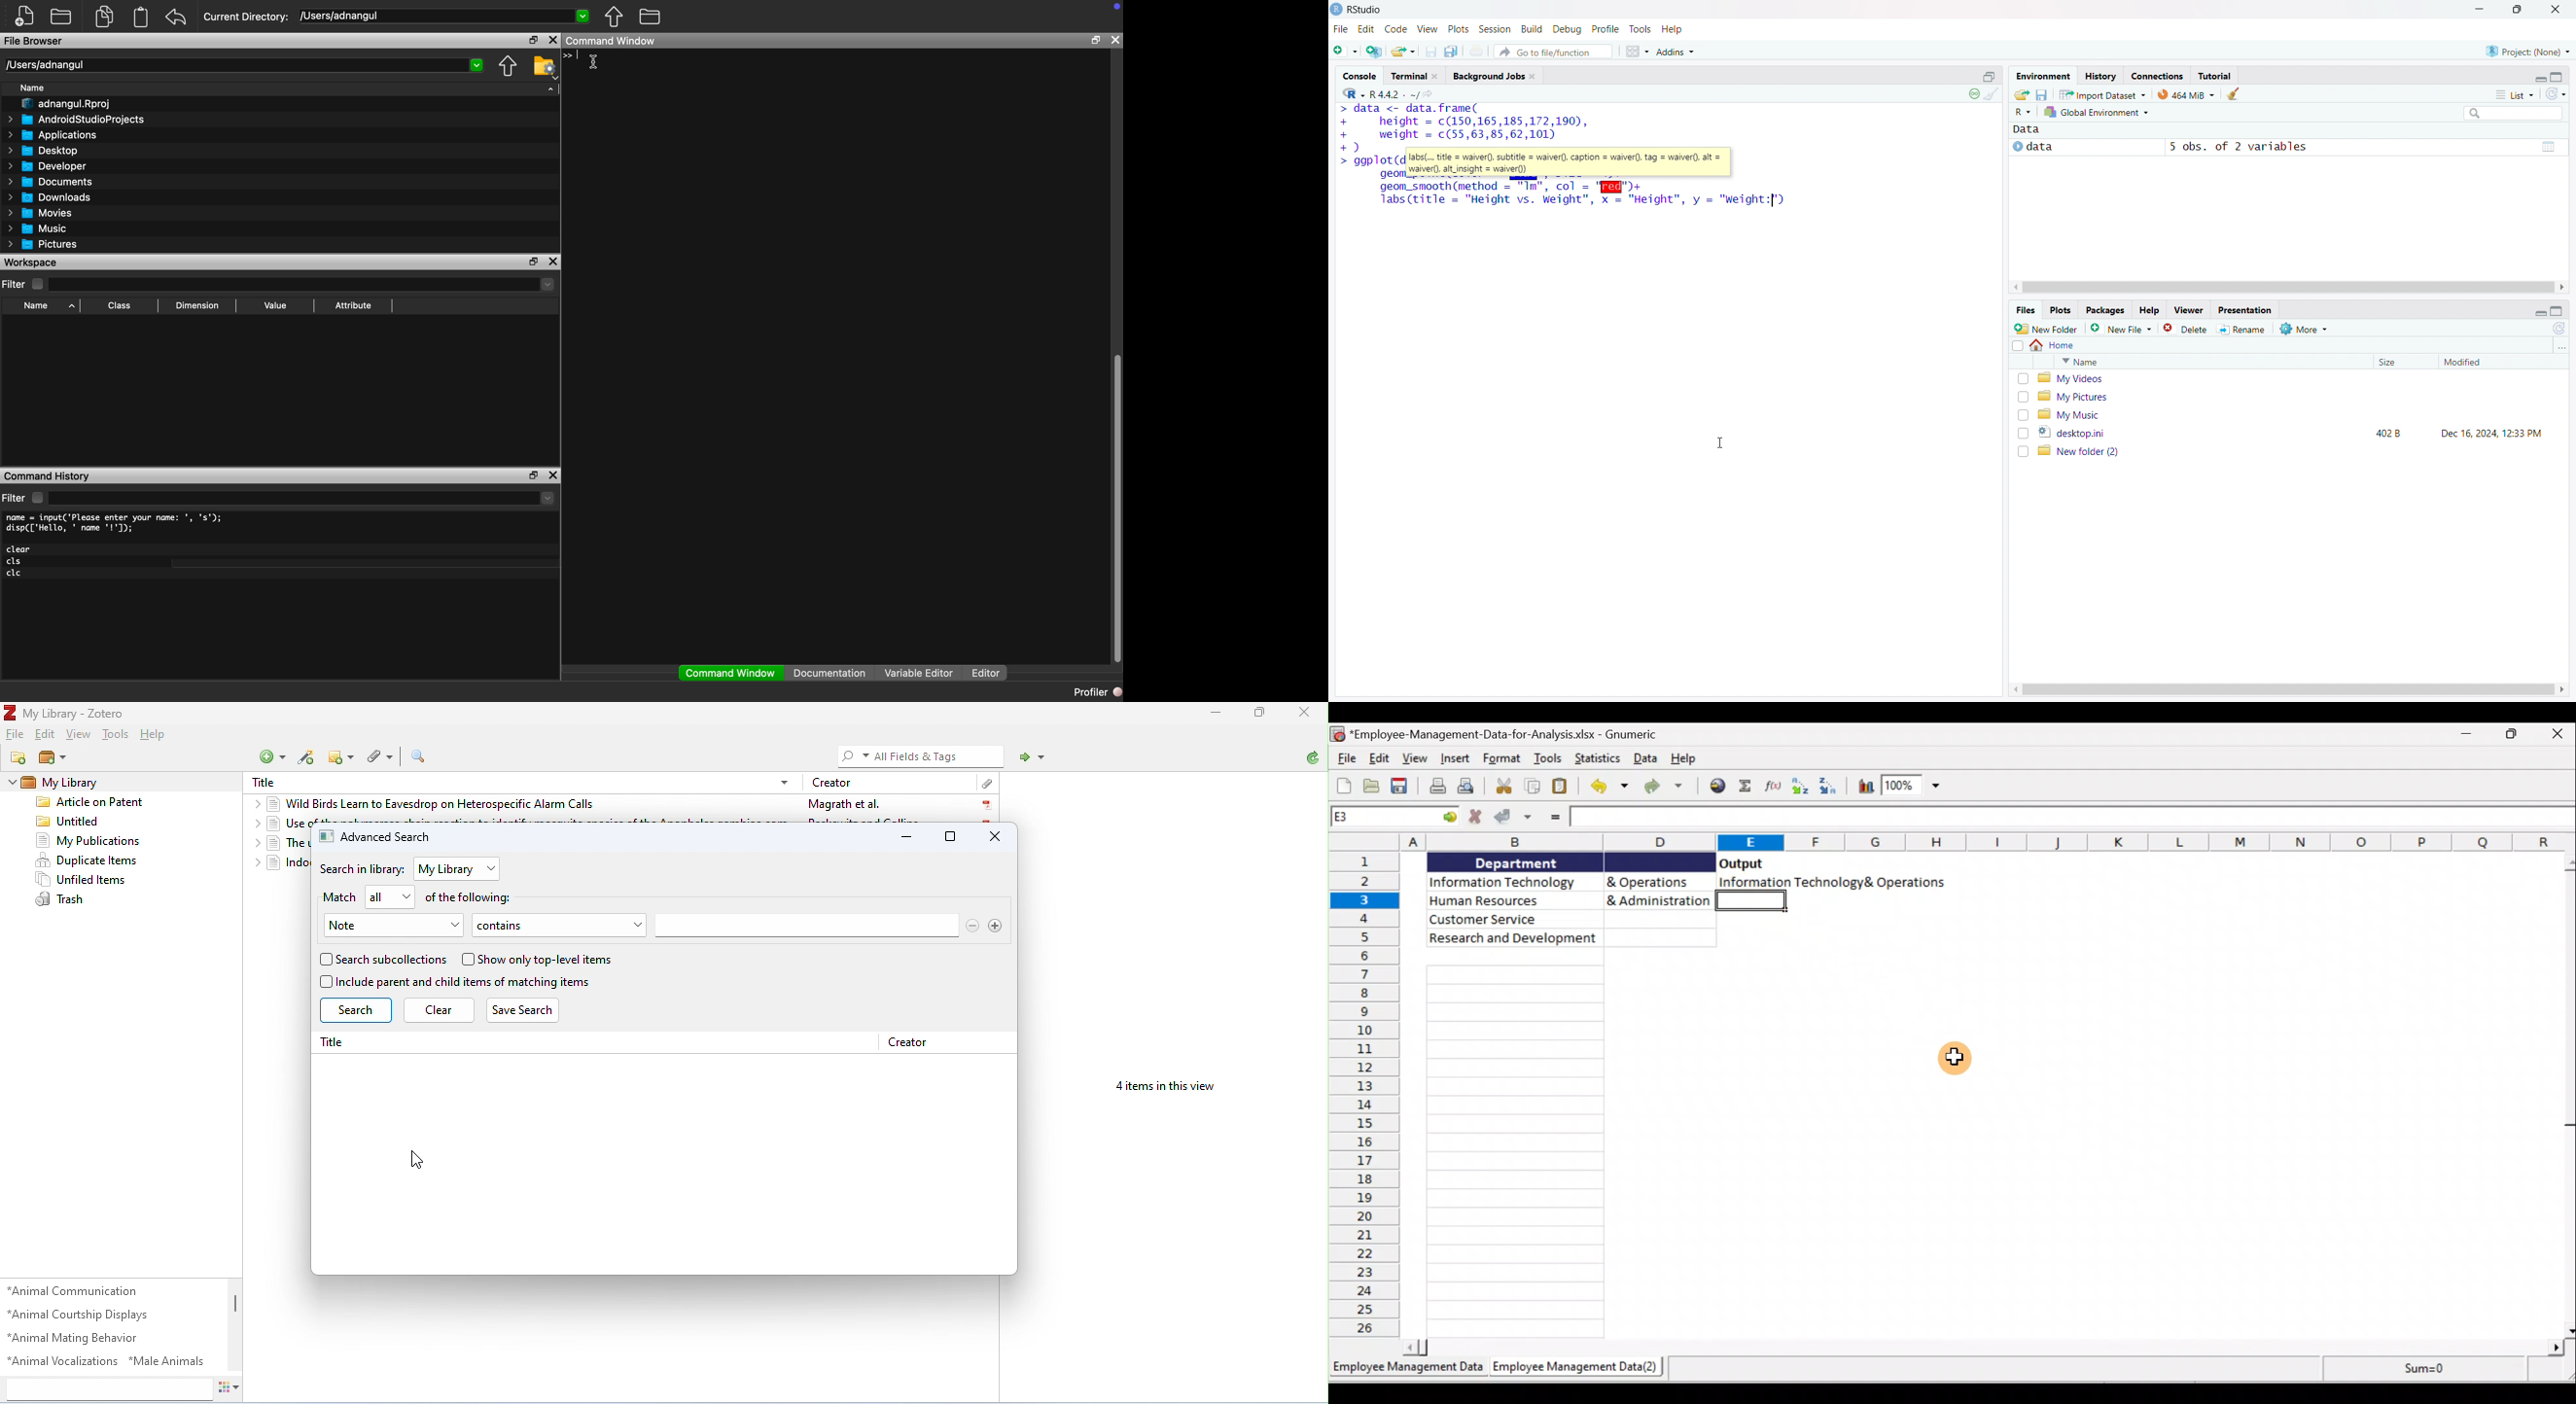  I want to click on drop-down, so click(786, 783).